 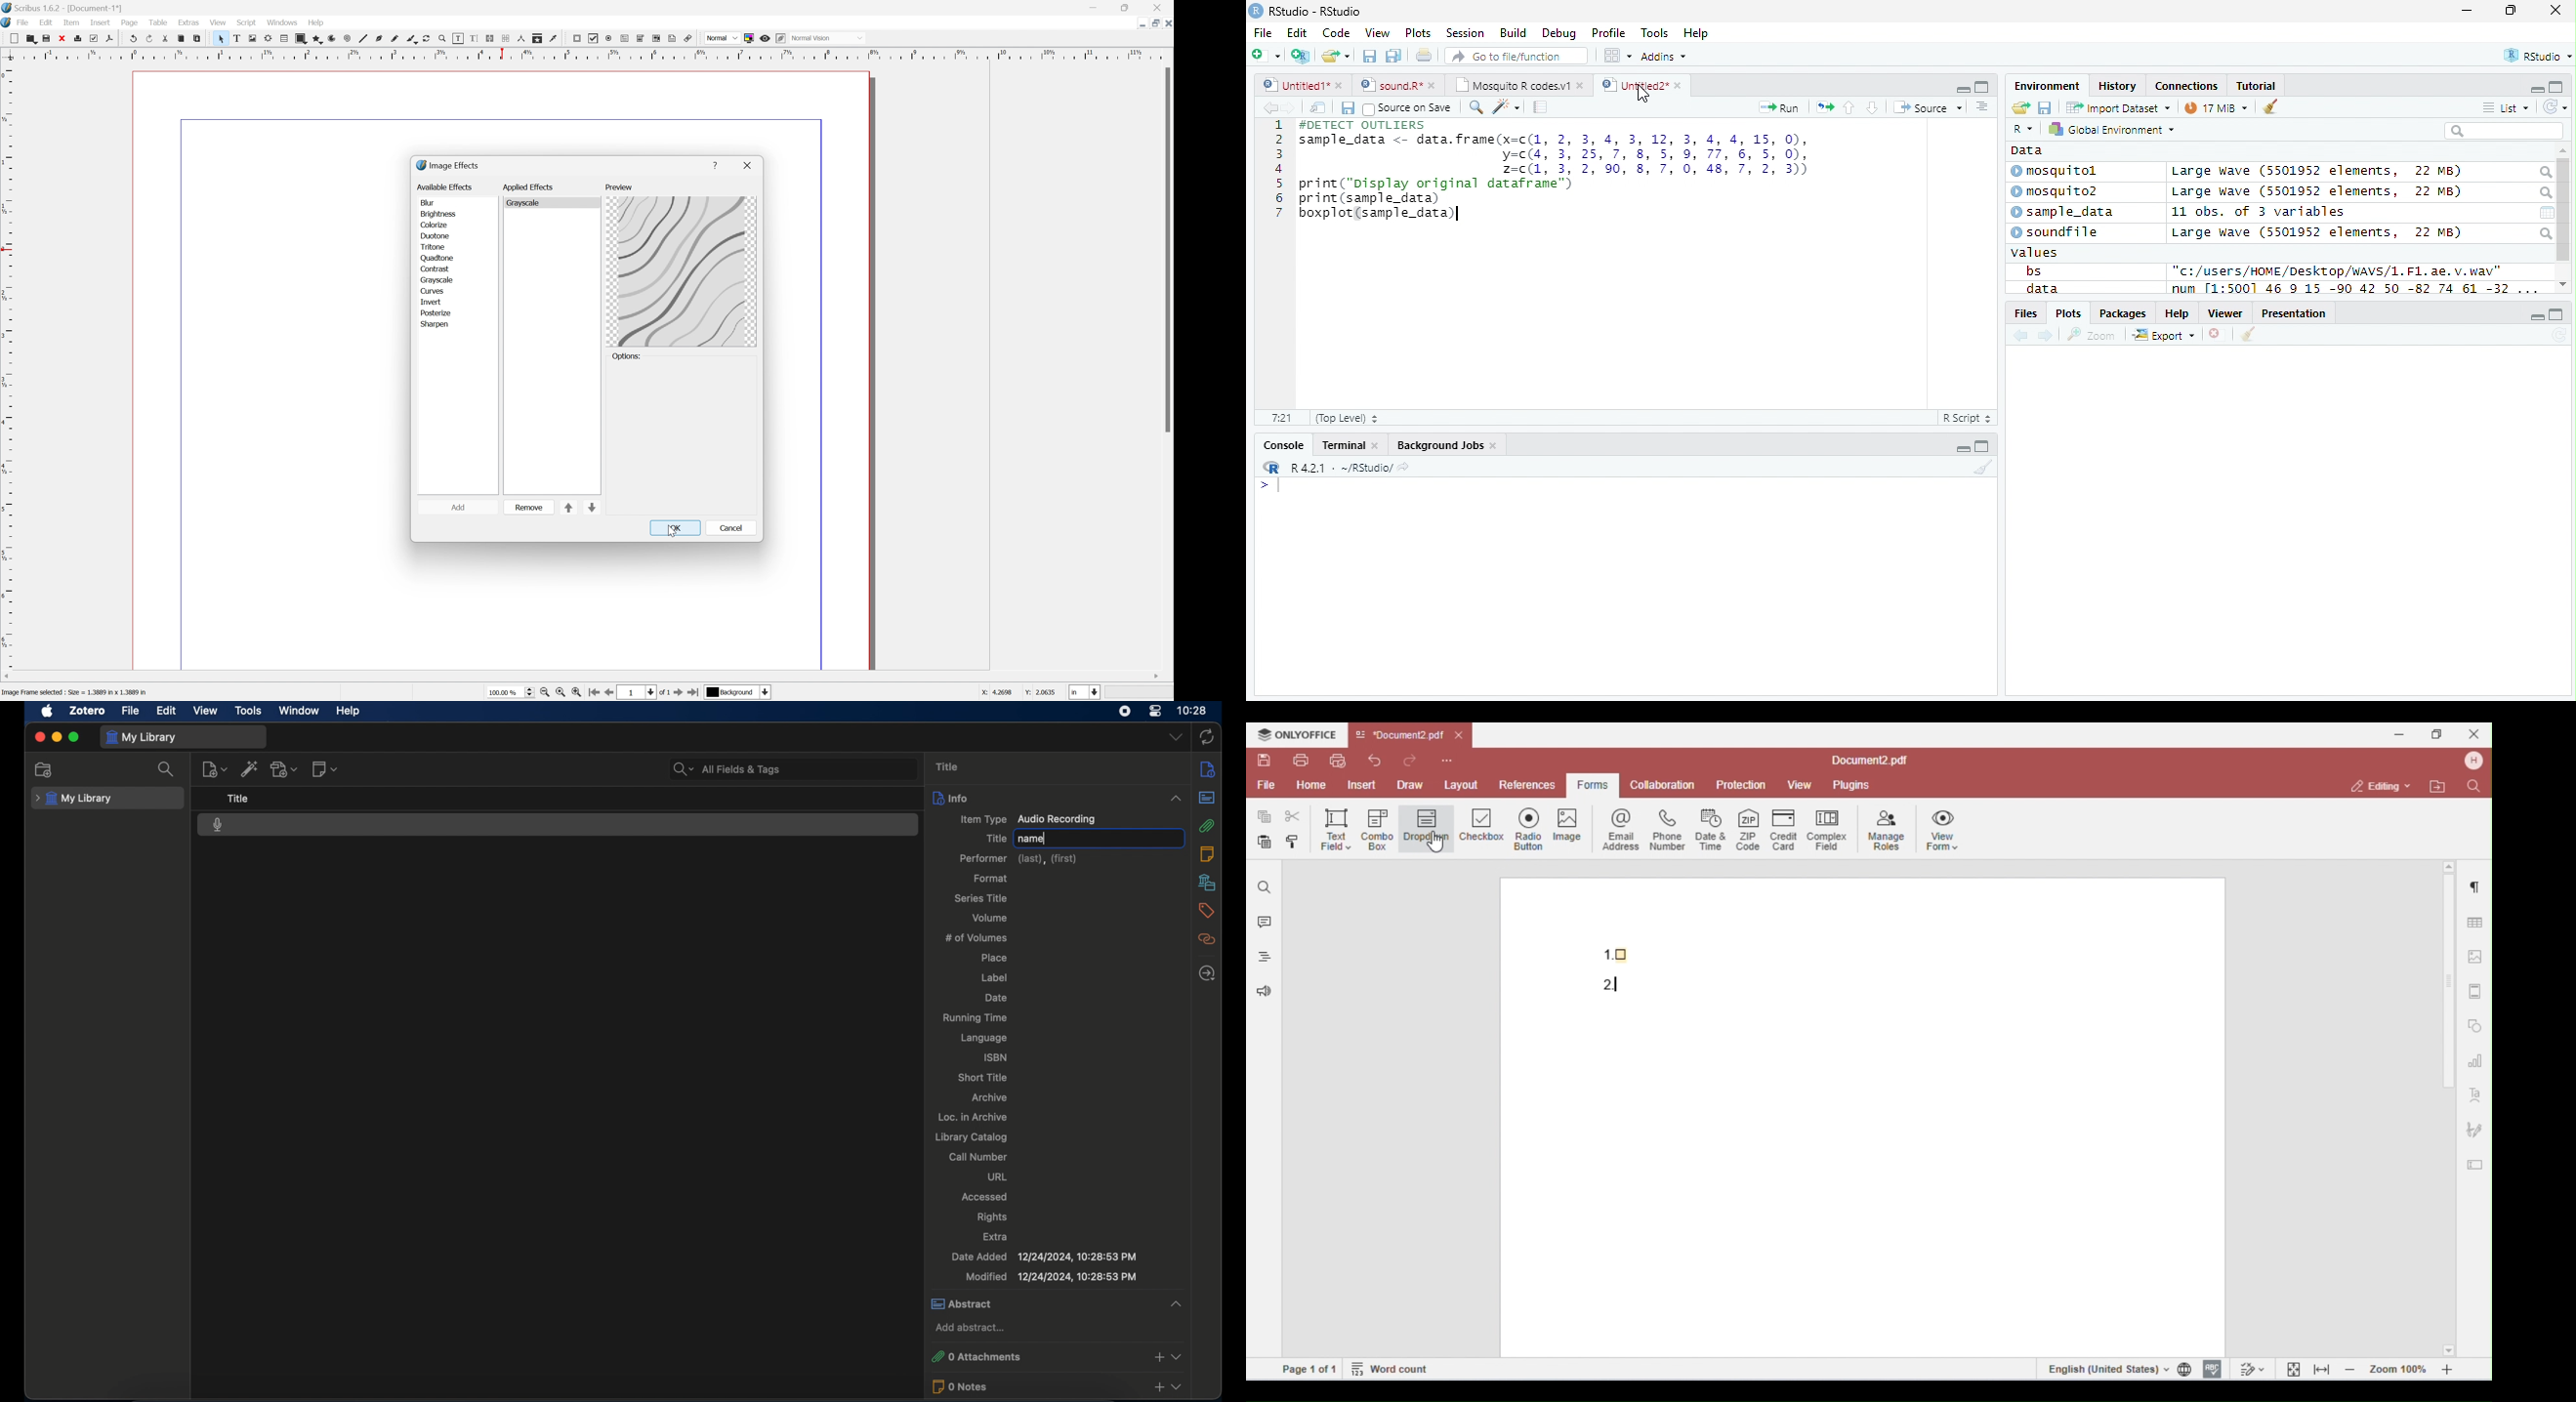 What do you see at coordinates (1085, 692) in the screenshot?
I see `Select the current unit` at bounding box center [1085, 692].